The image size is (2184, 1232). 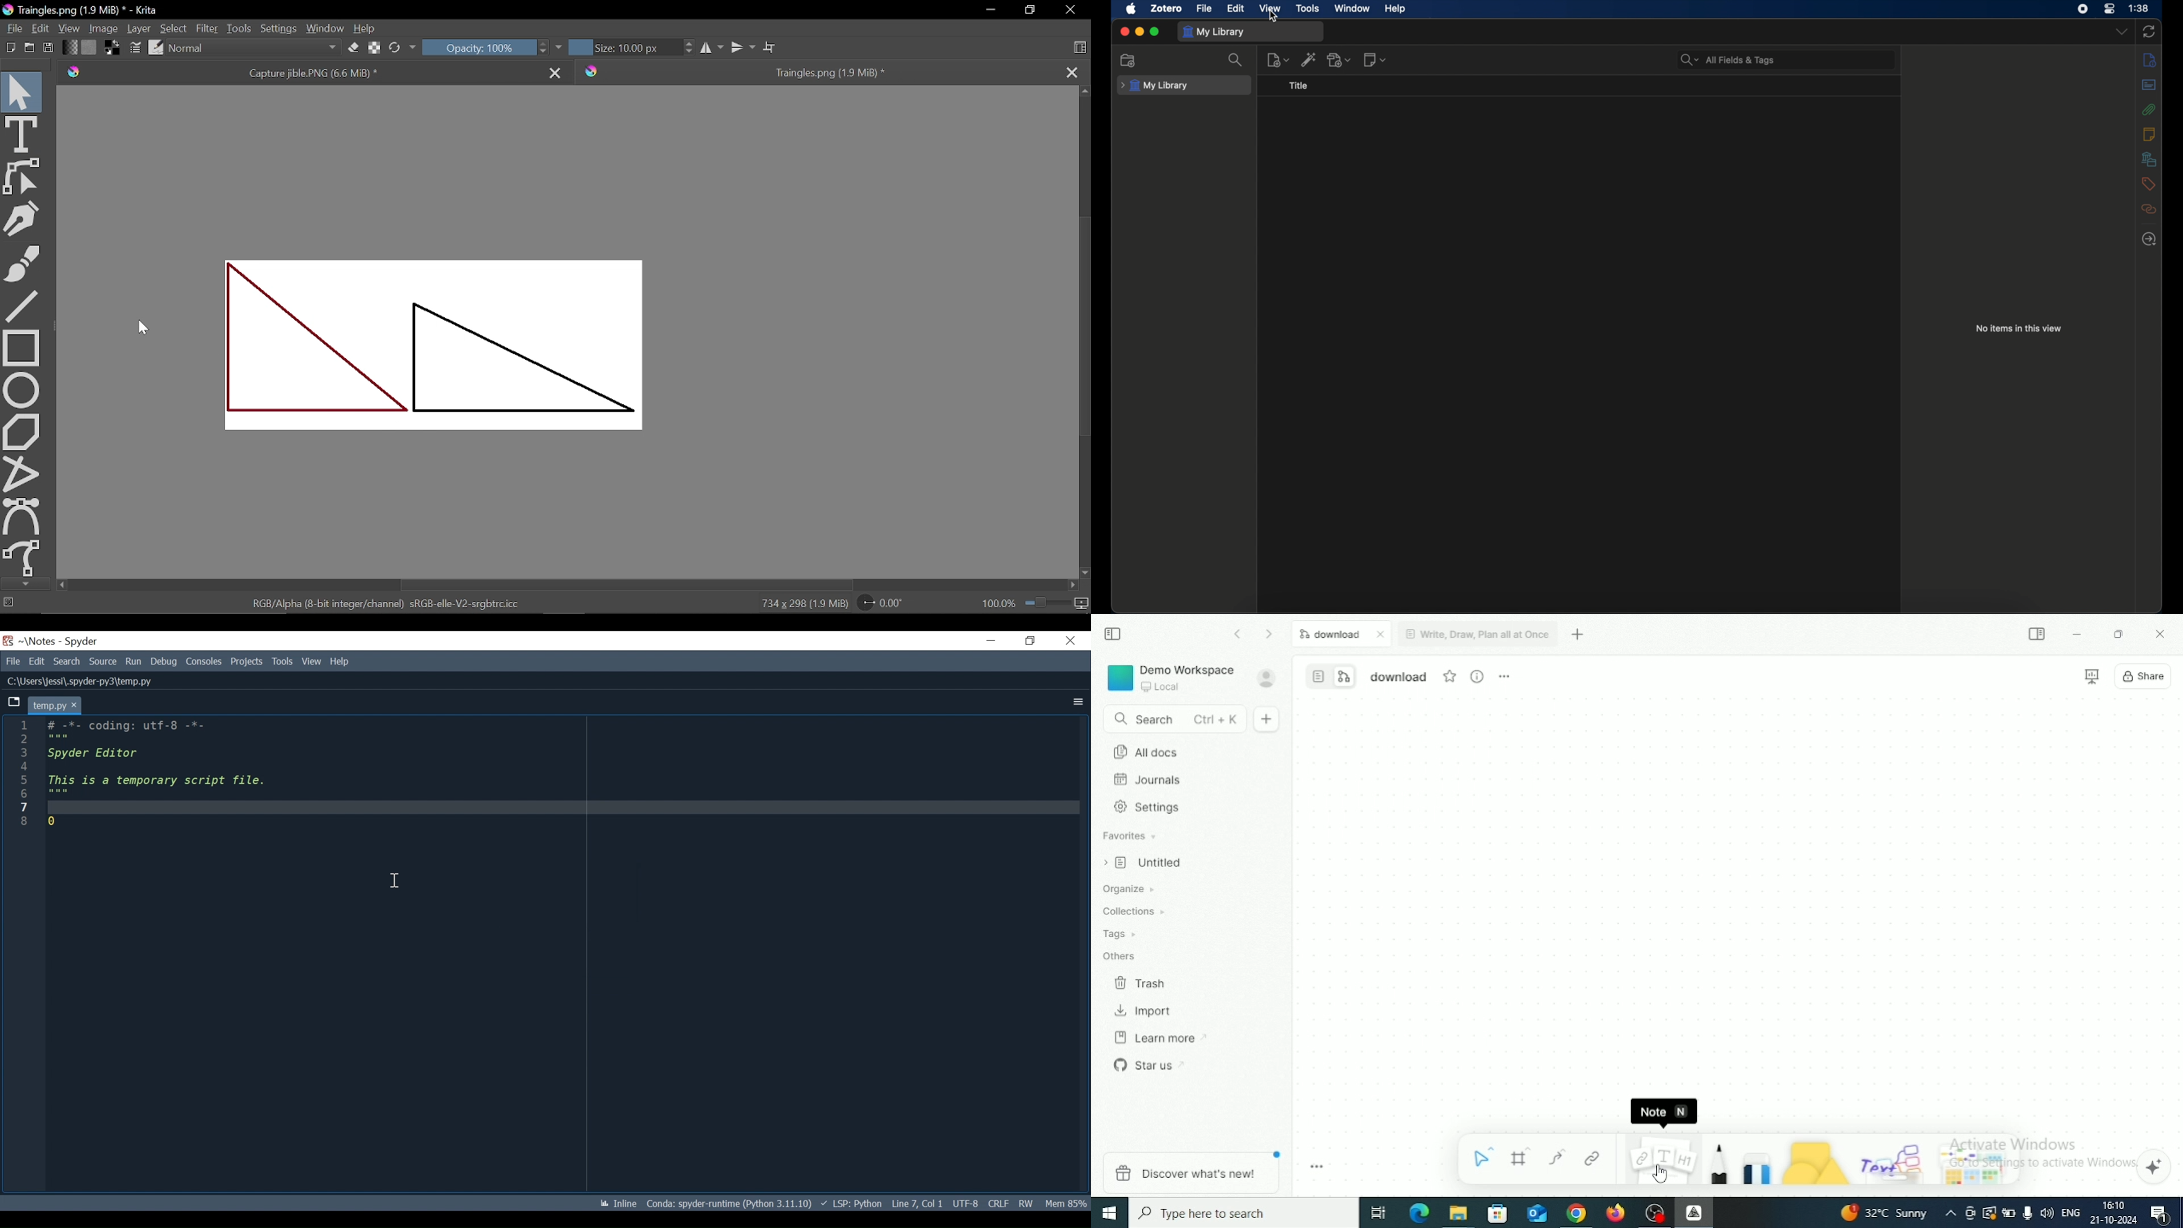 I want to click on File Explorer, so click(x=1457, y=1214).